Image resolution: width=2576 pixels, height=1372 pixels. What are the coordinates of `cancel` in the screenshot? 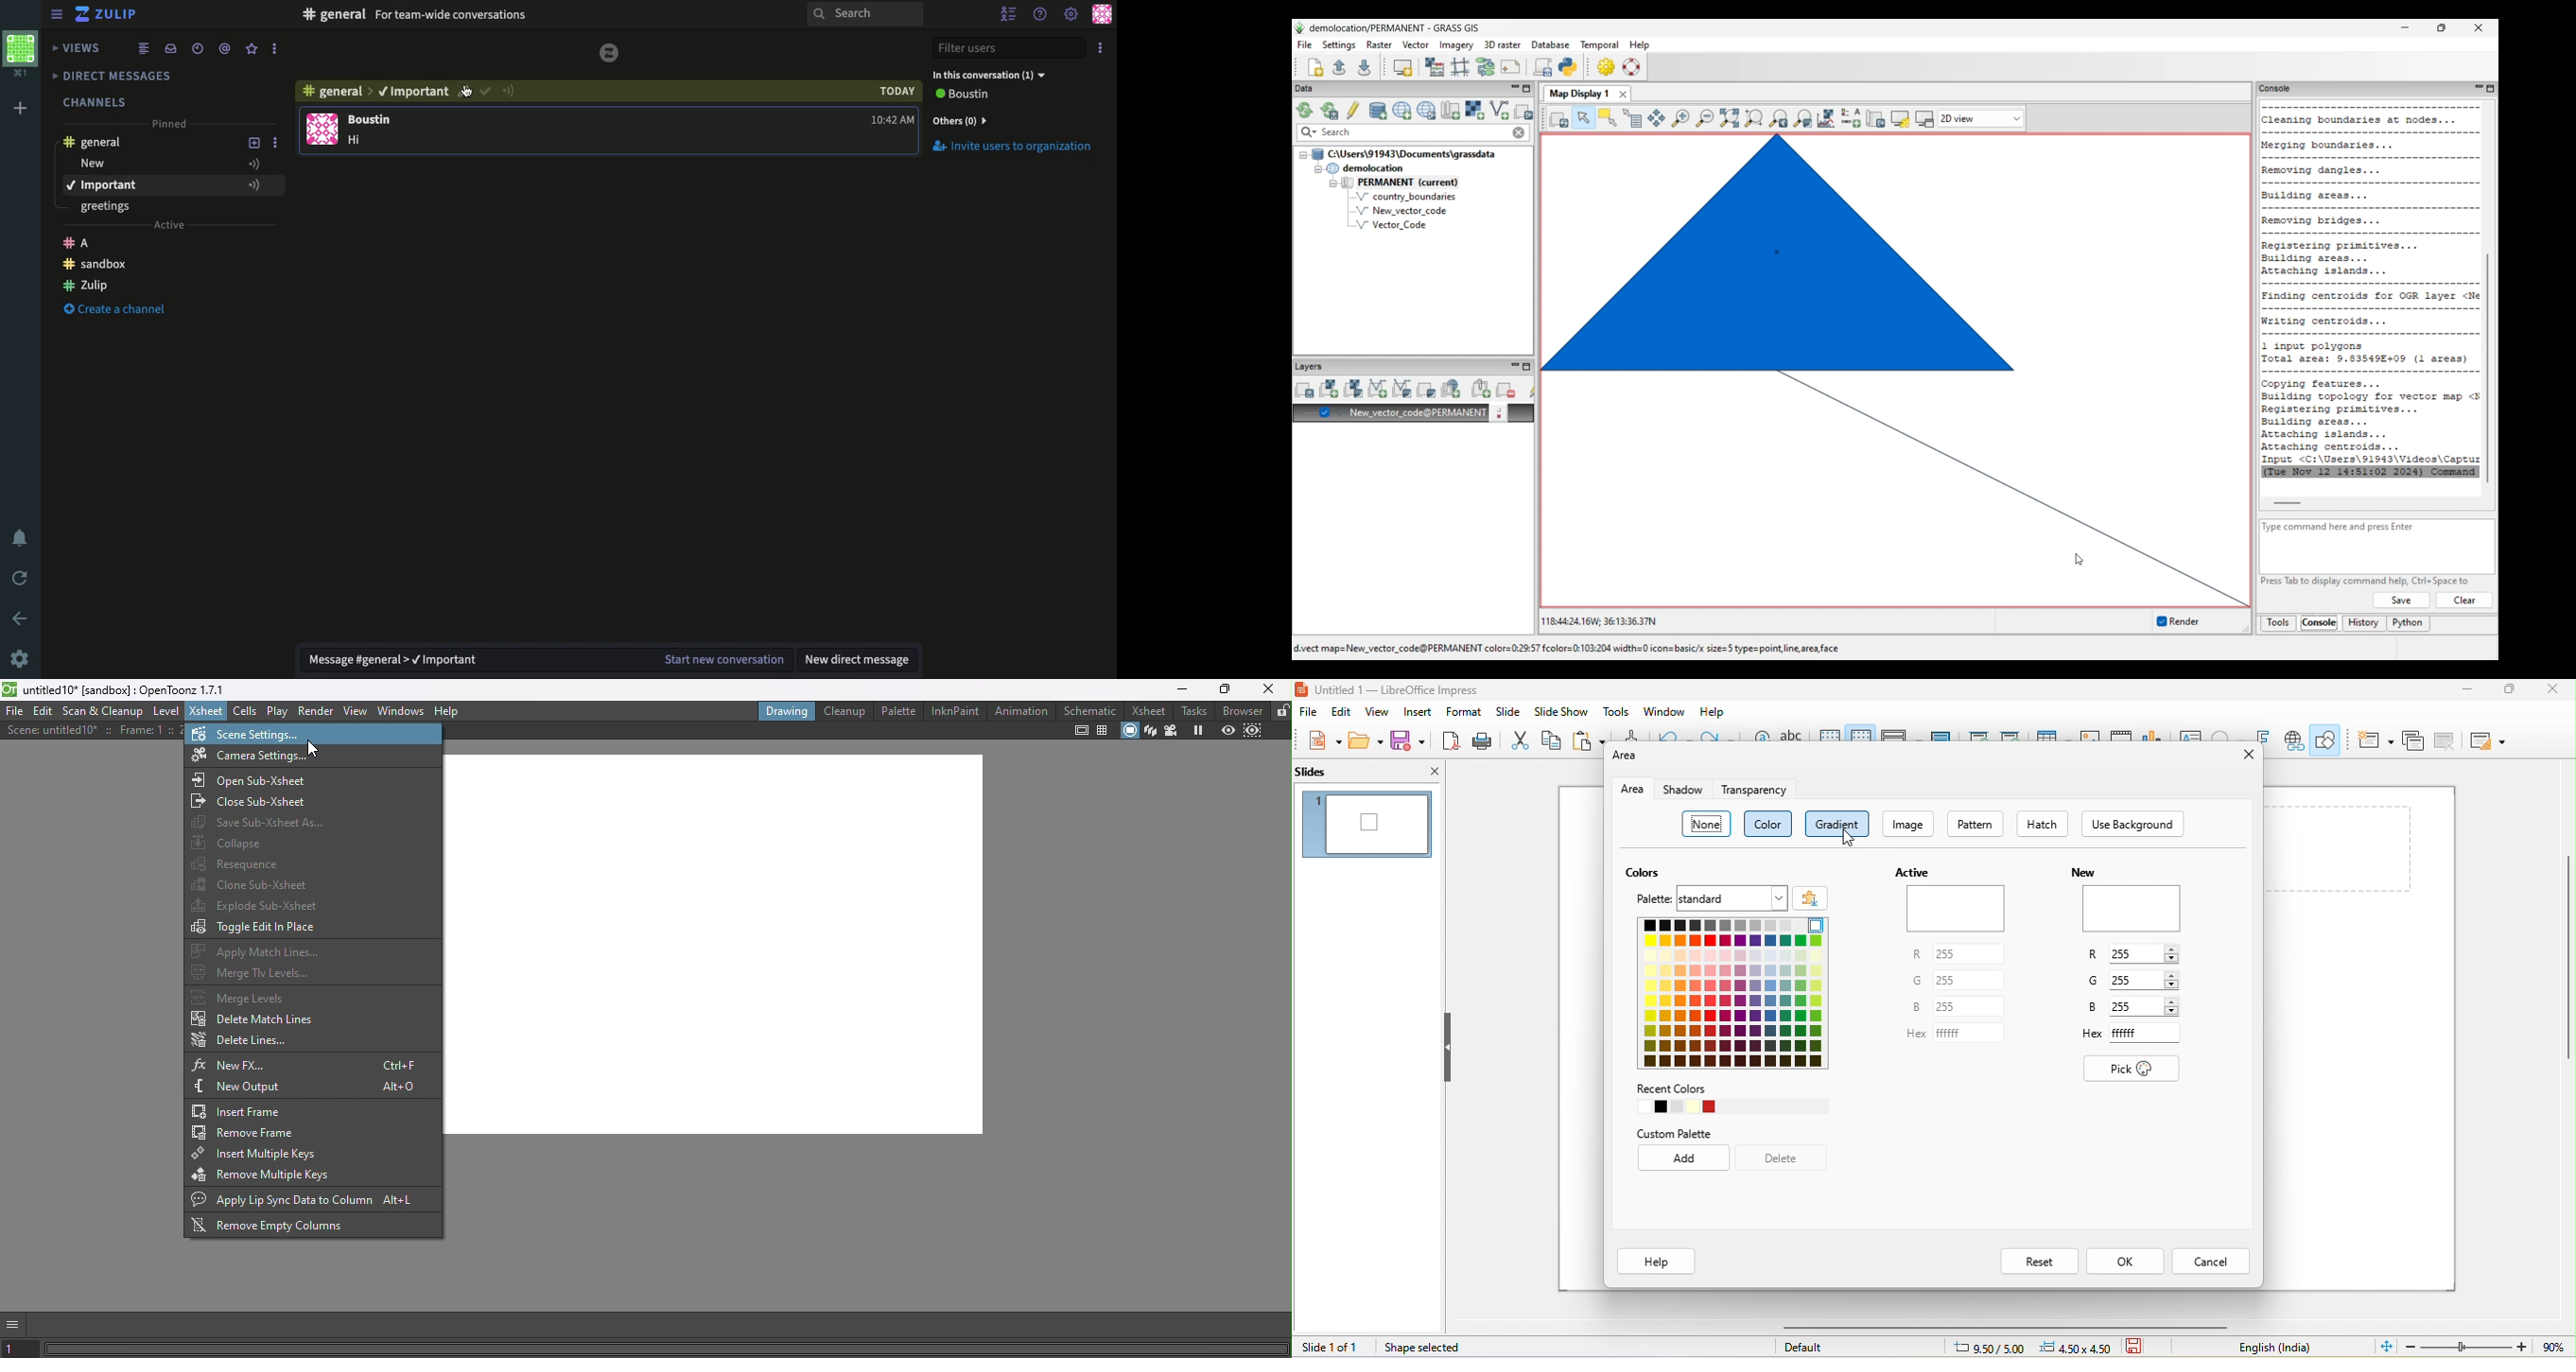 It's located at (2212, 1261).